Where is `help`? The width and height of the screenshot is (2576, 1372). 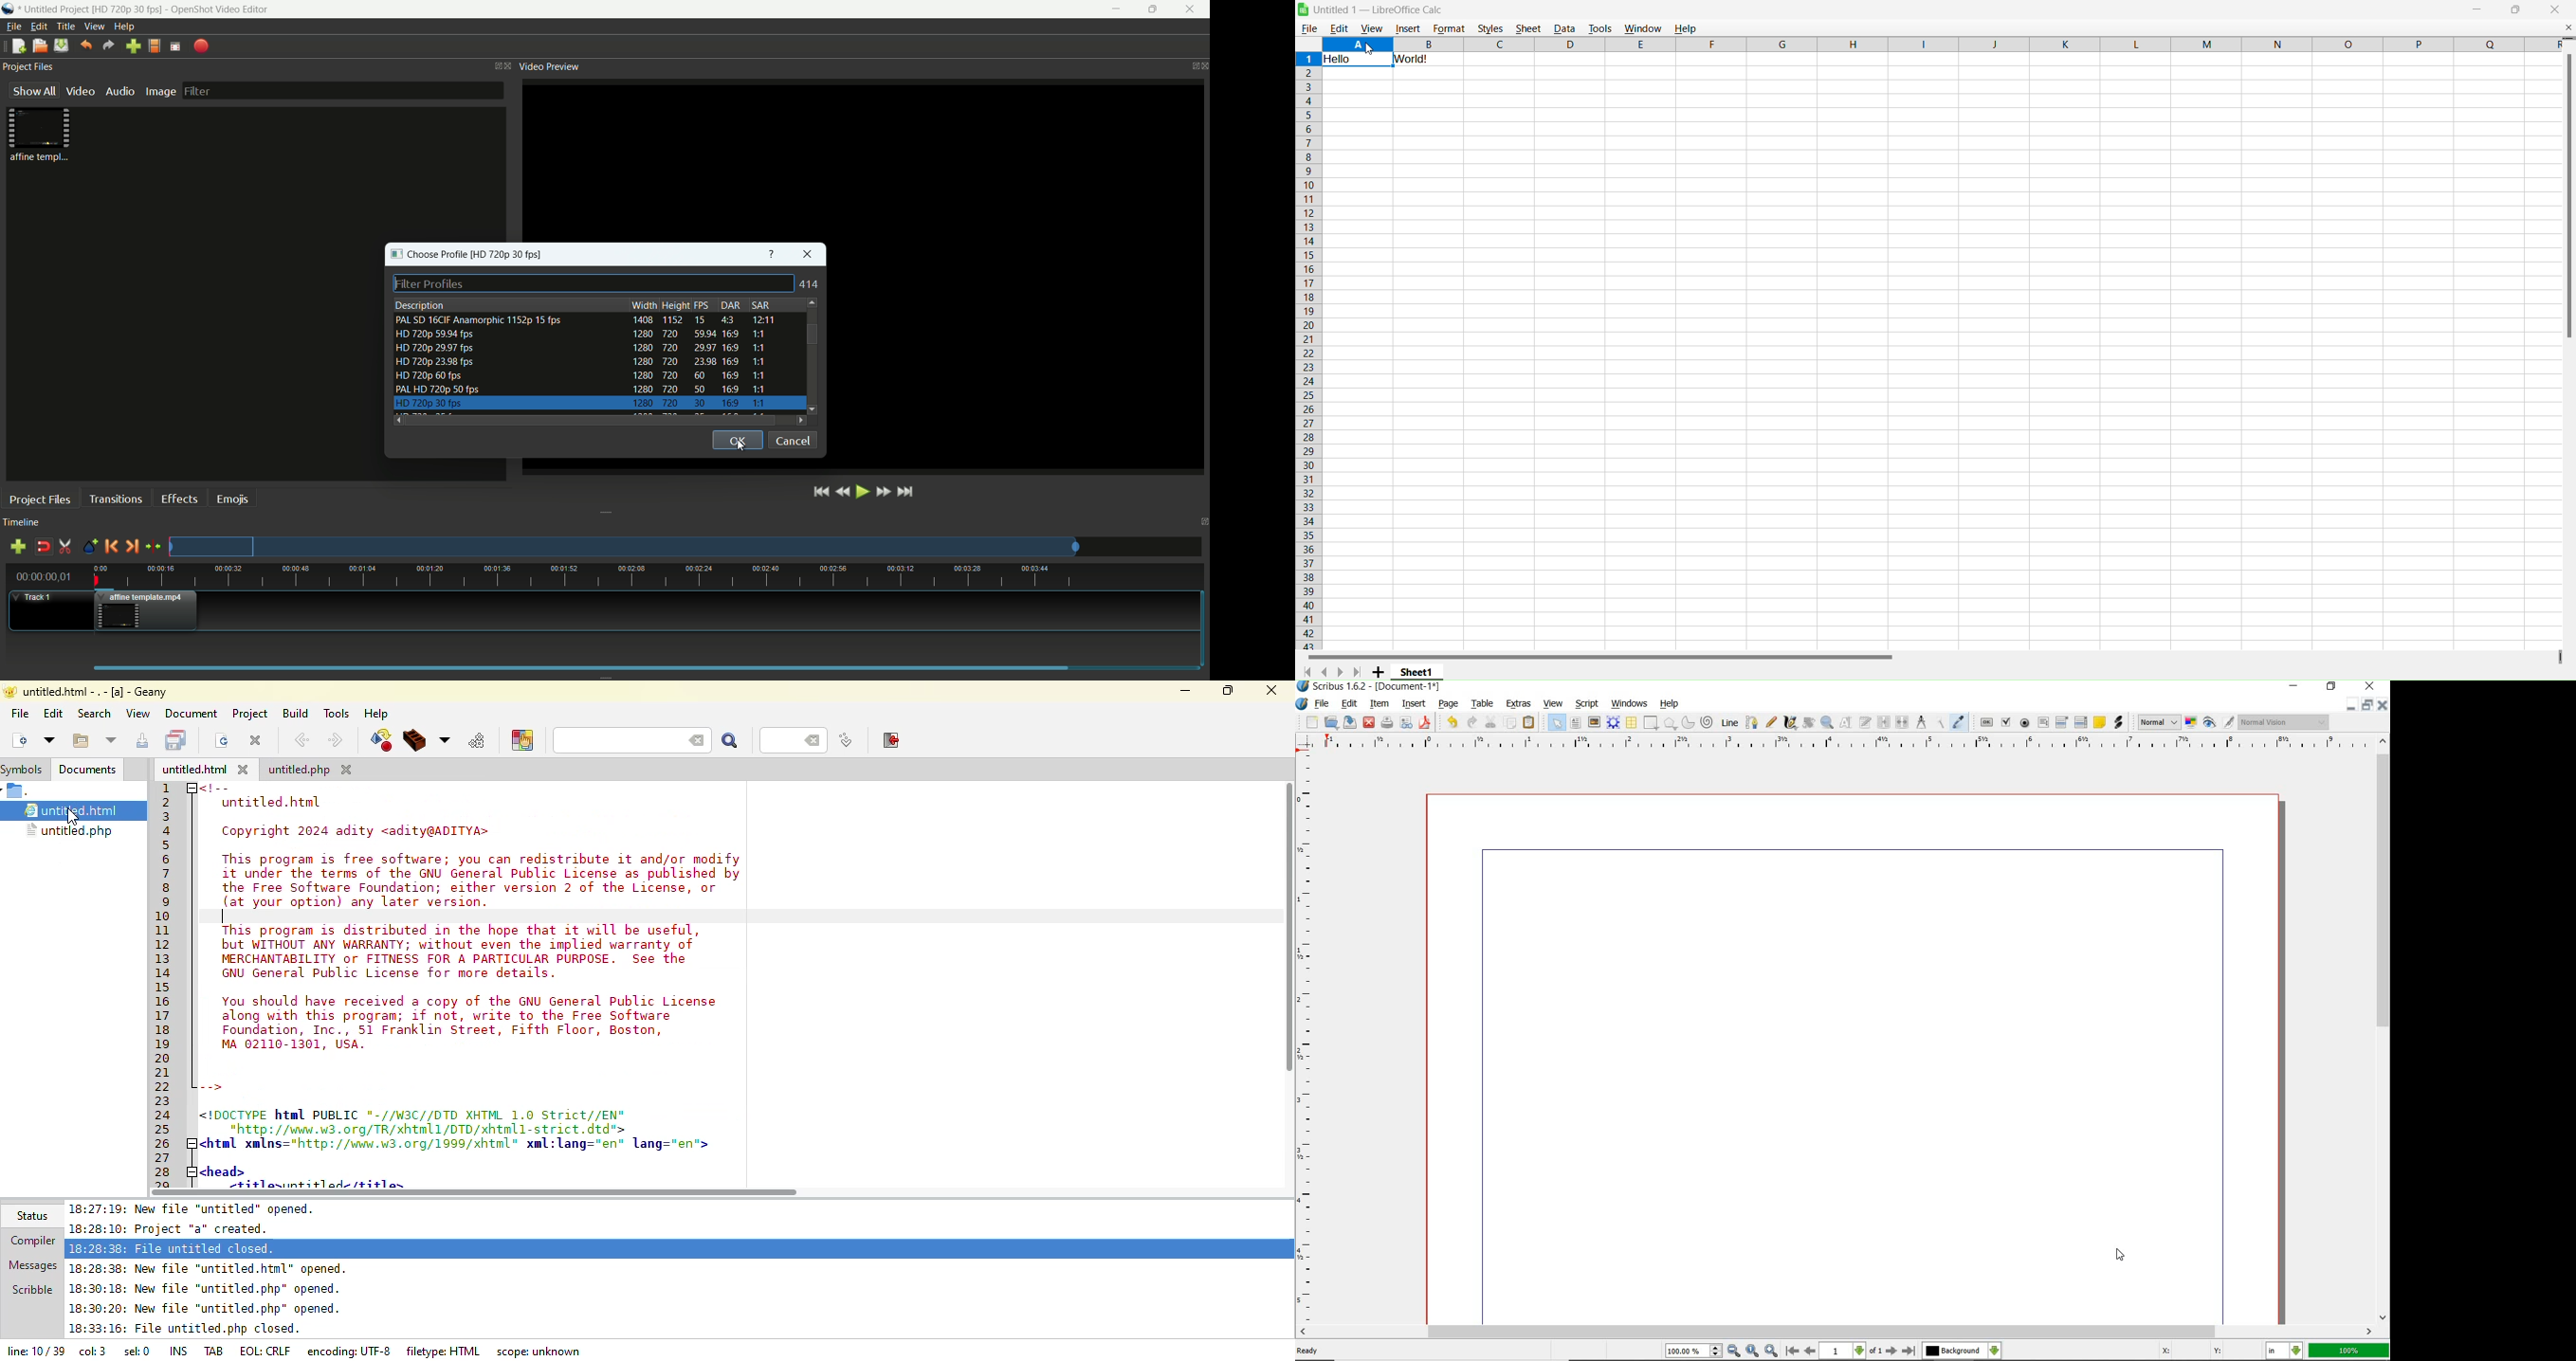 help is located at coordinates (1670, 705).